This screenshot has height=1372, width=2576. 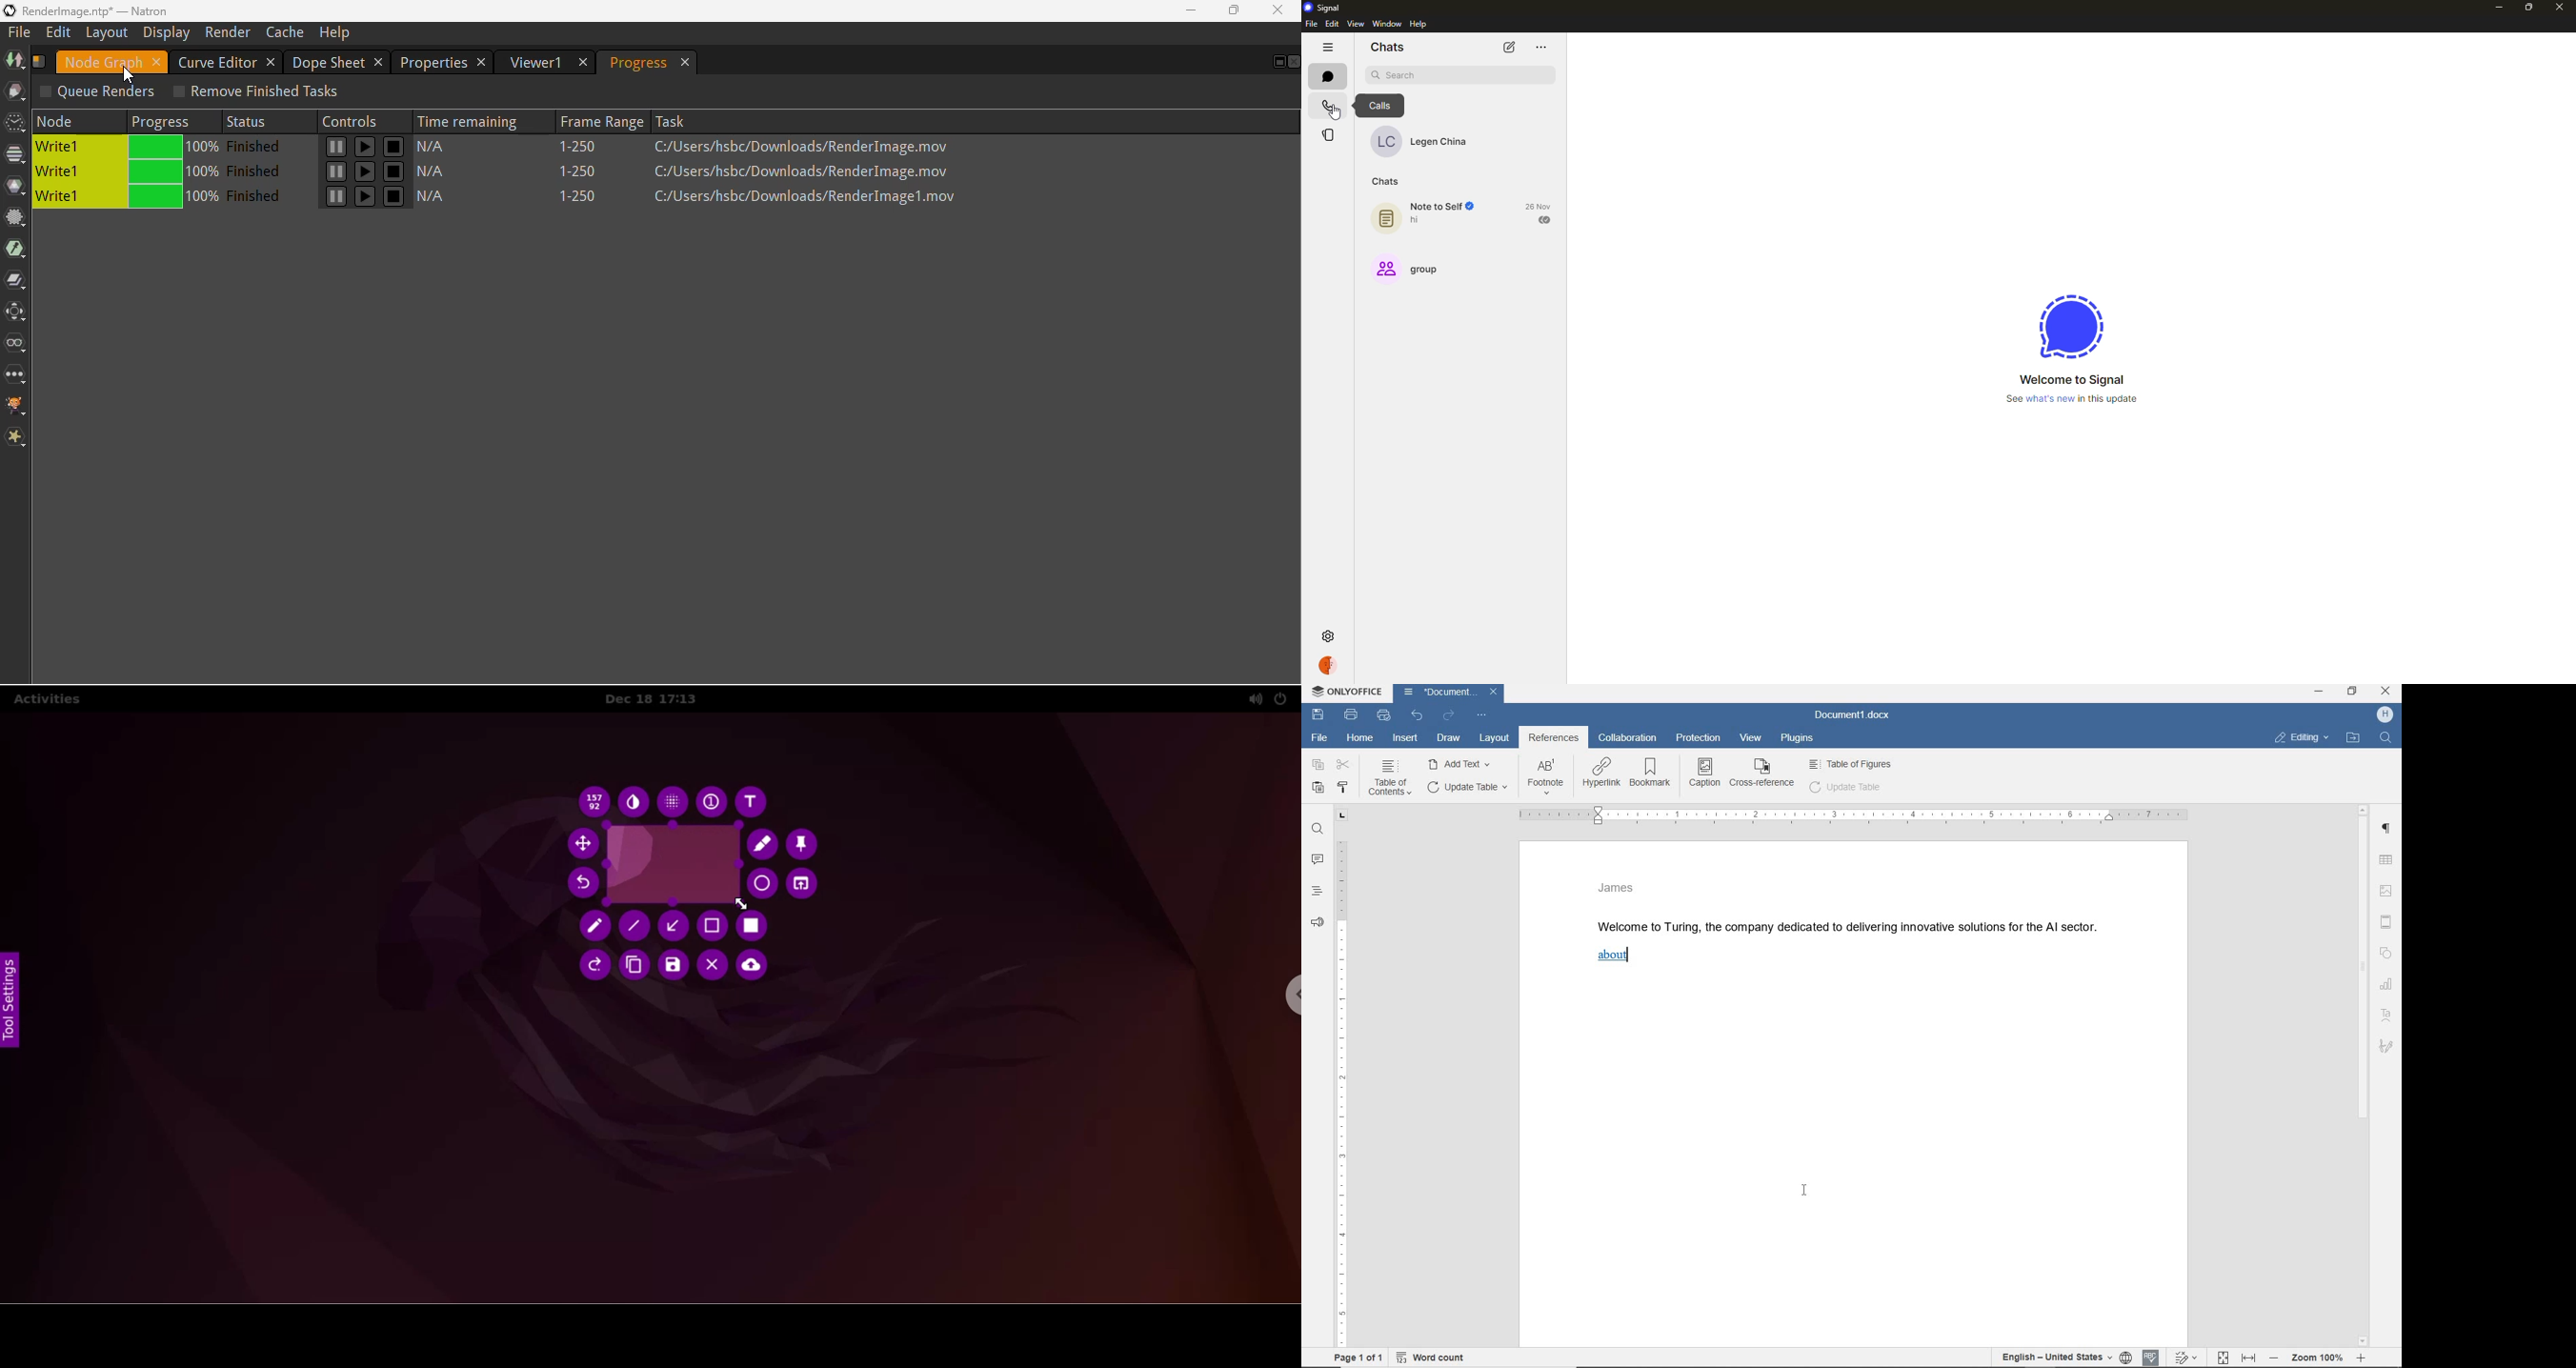 What do you see at coordinates (596, 926) in the screenshot?
I see `pencil` at bounding box center [596, 926].